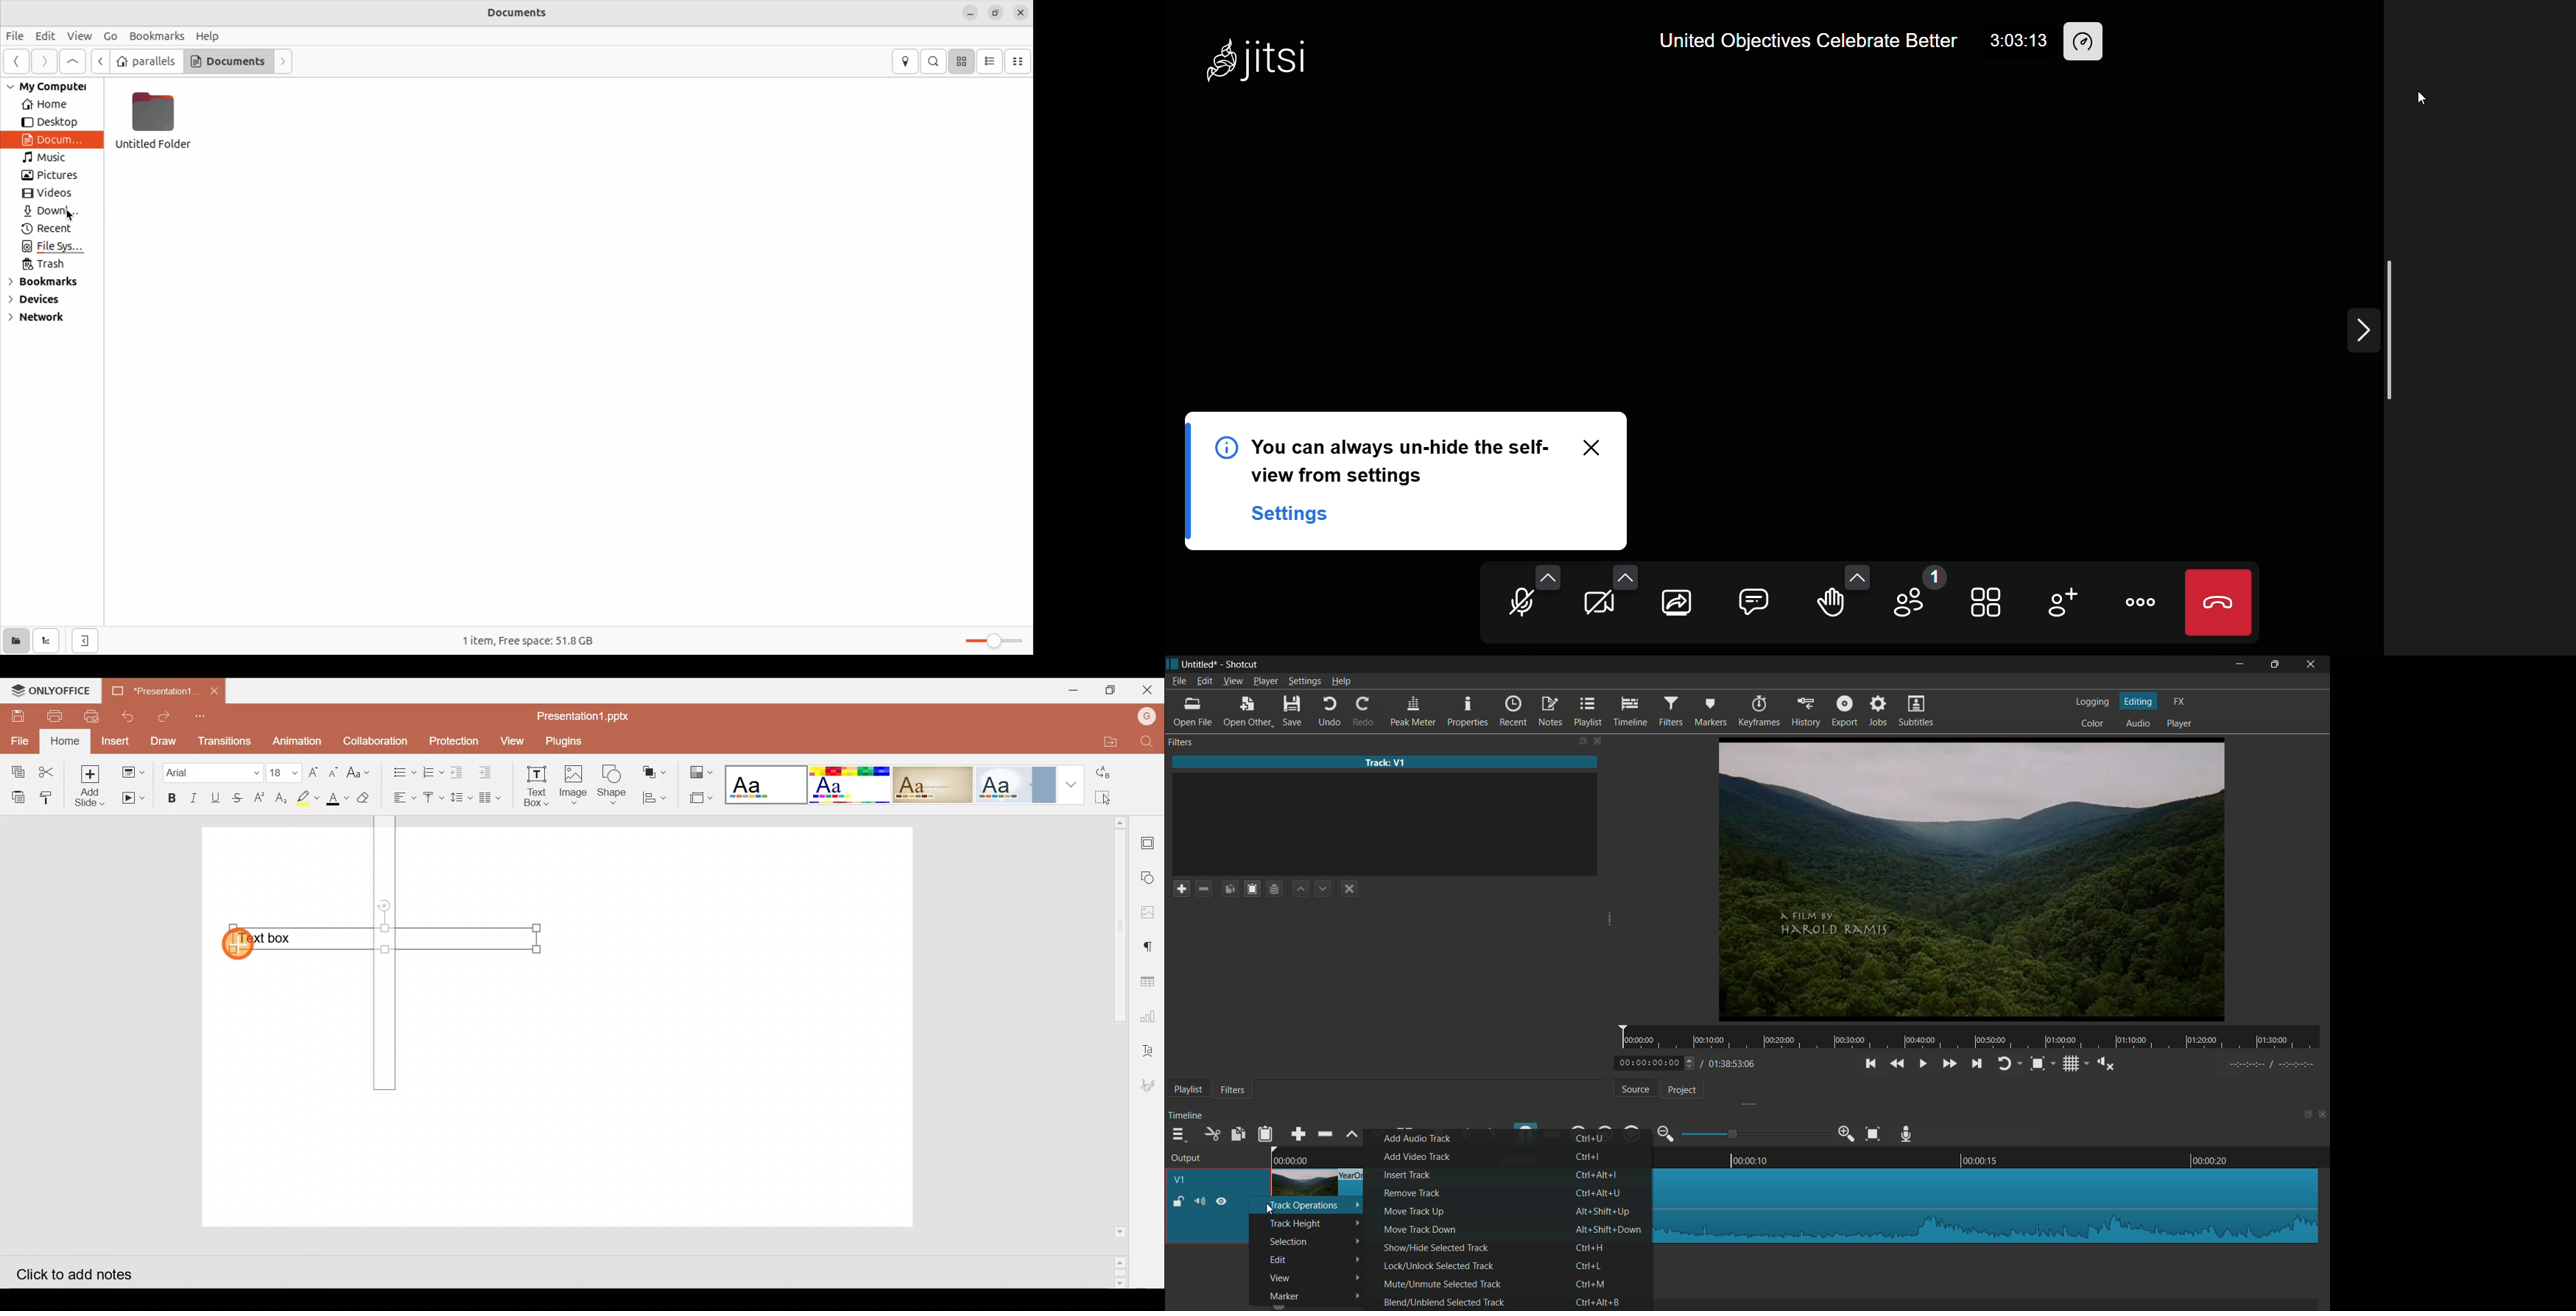 The width and height of the screenshot is (2576, 1316). I want to click on add audio track, so click(1418, 1138).